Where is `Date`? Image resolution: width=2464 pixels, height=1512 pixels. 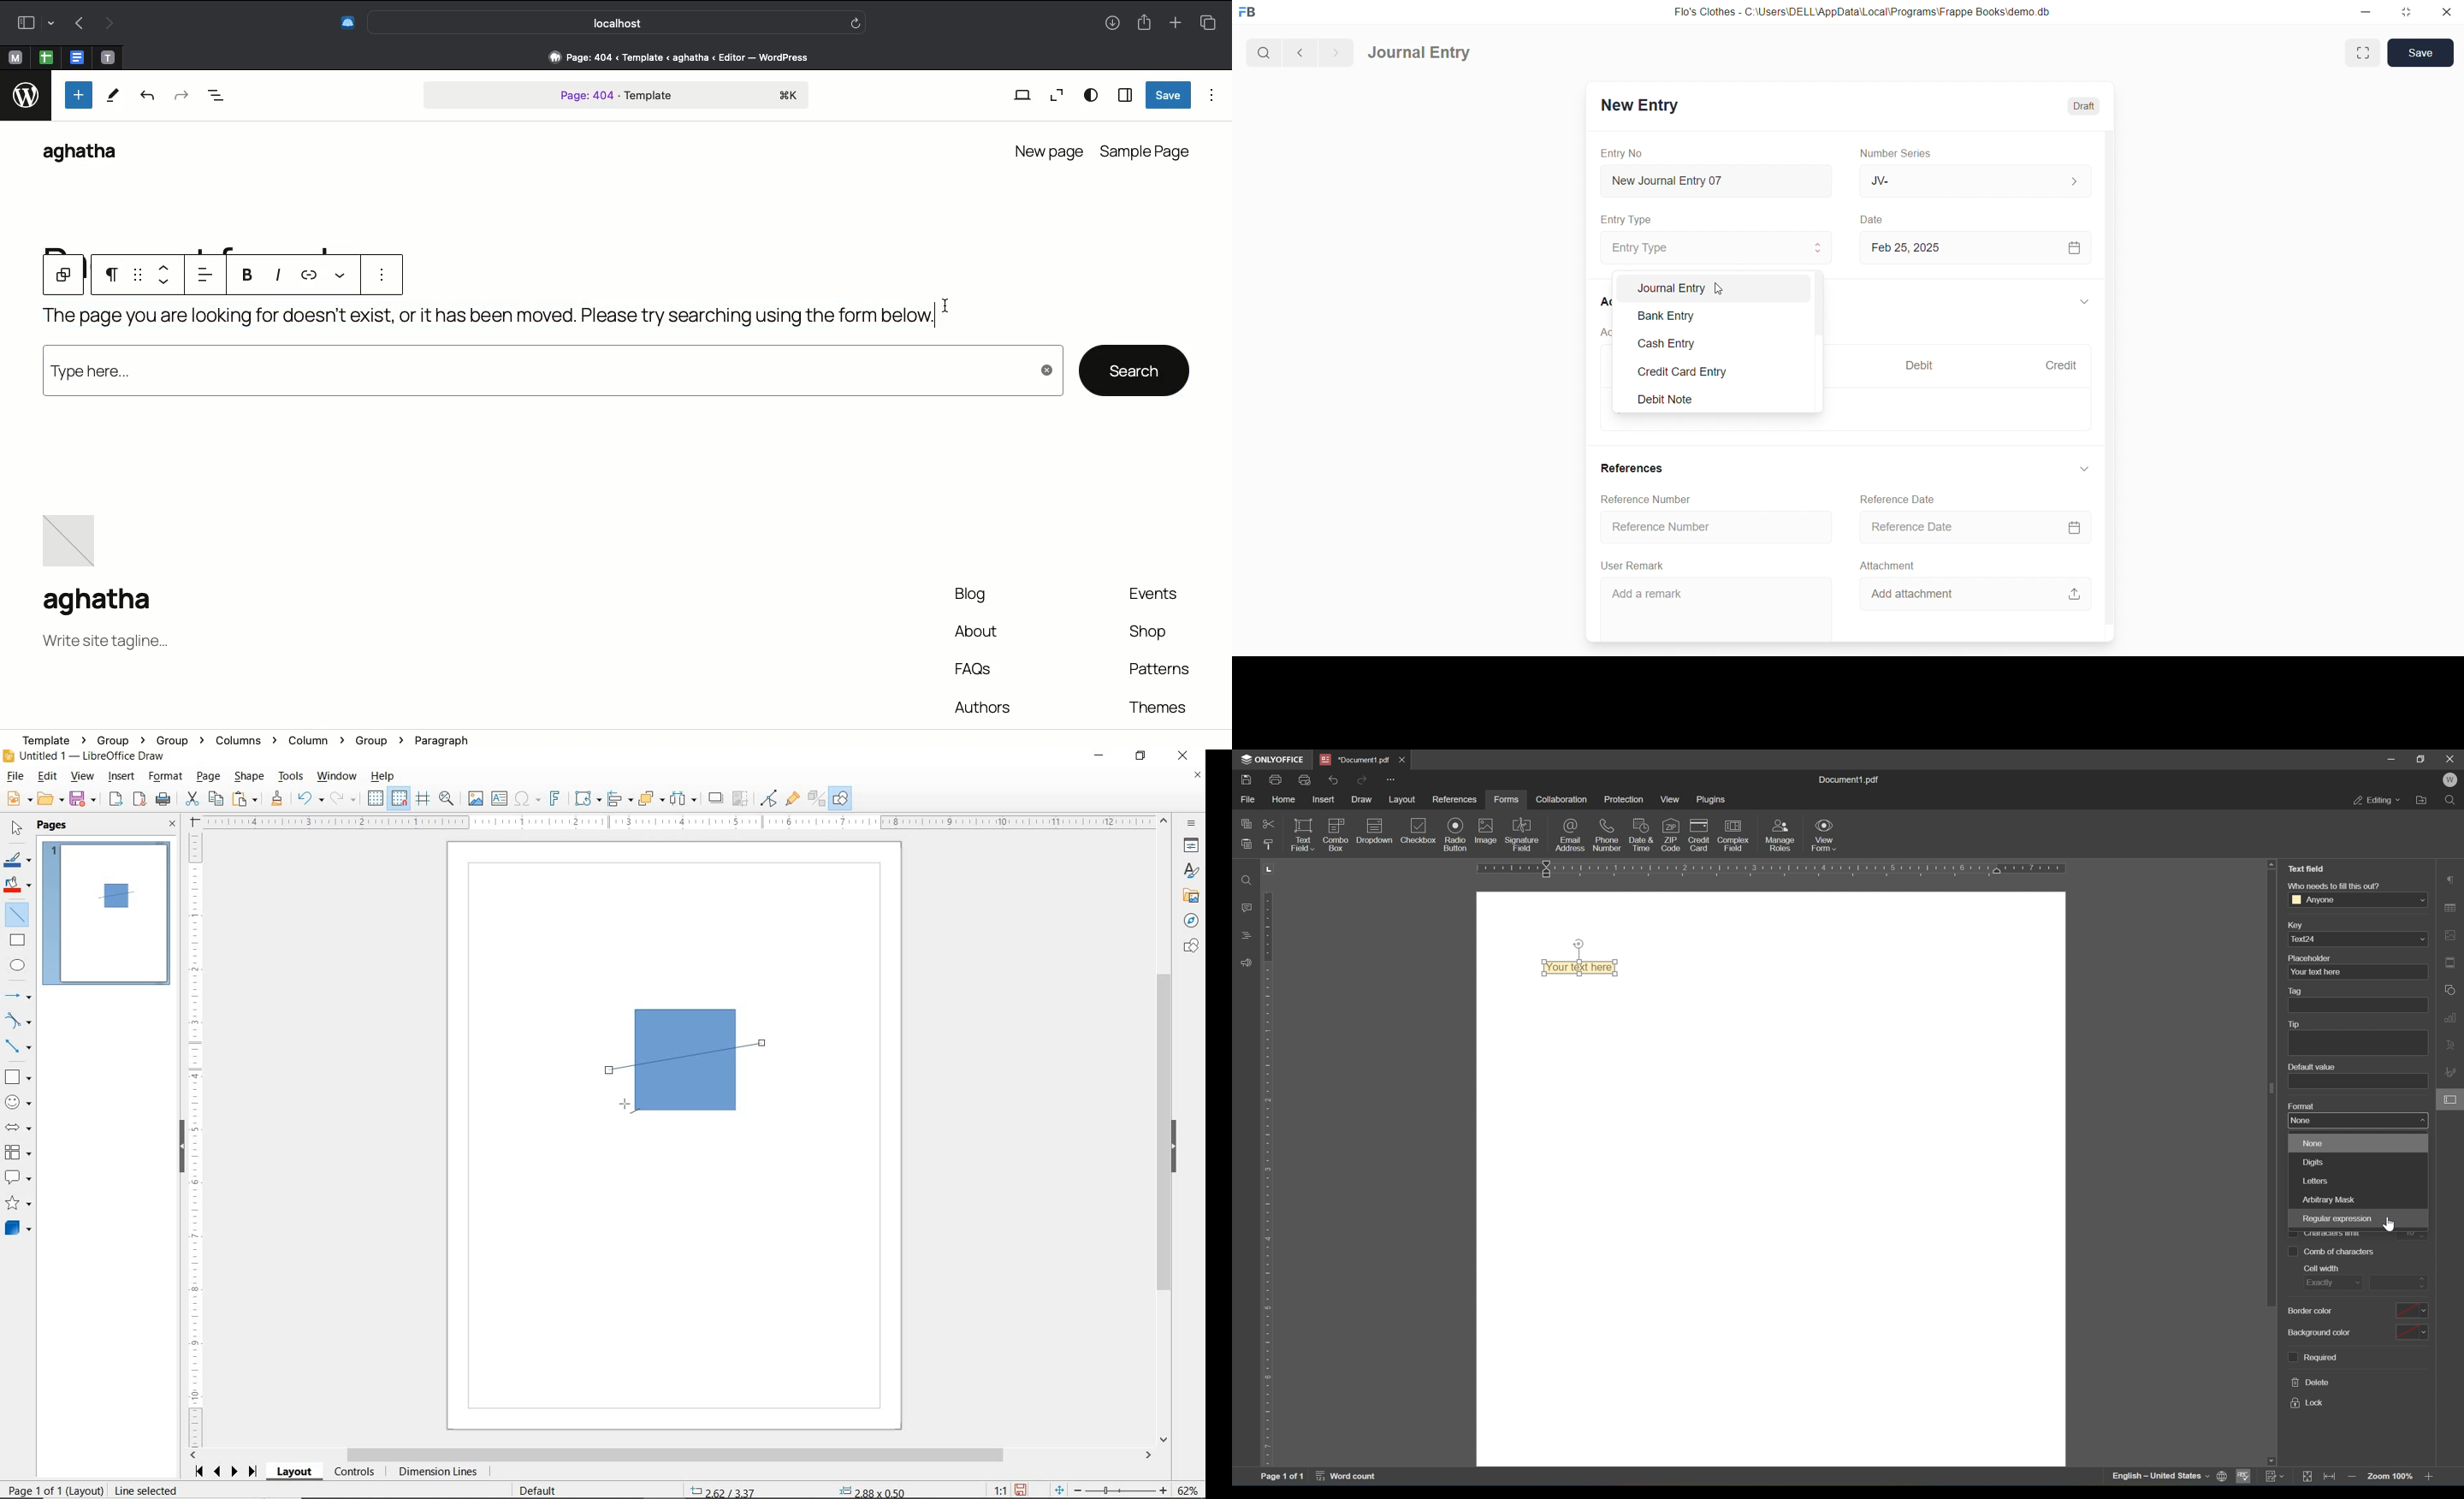 Date is located at coordinates (1872, 220).